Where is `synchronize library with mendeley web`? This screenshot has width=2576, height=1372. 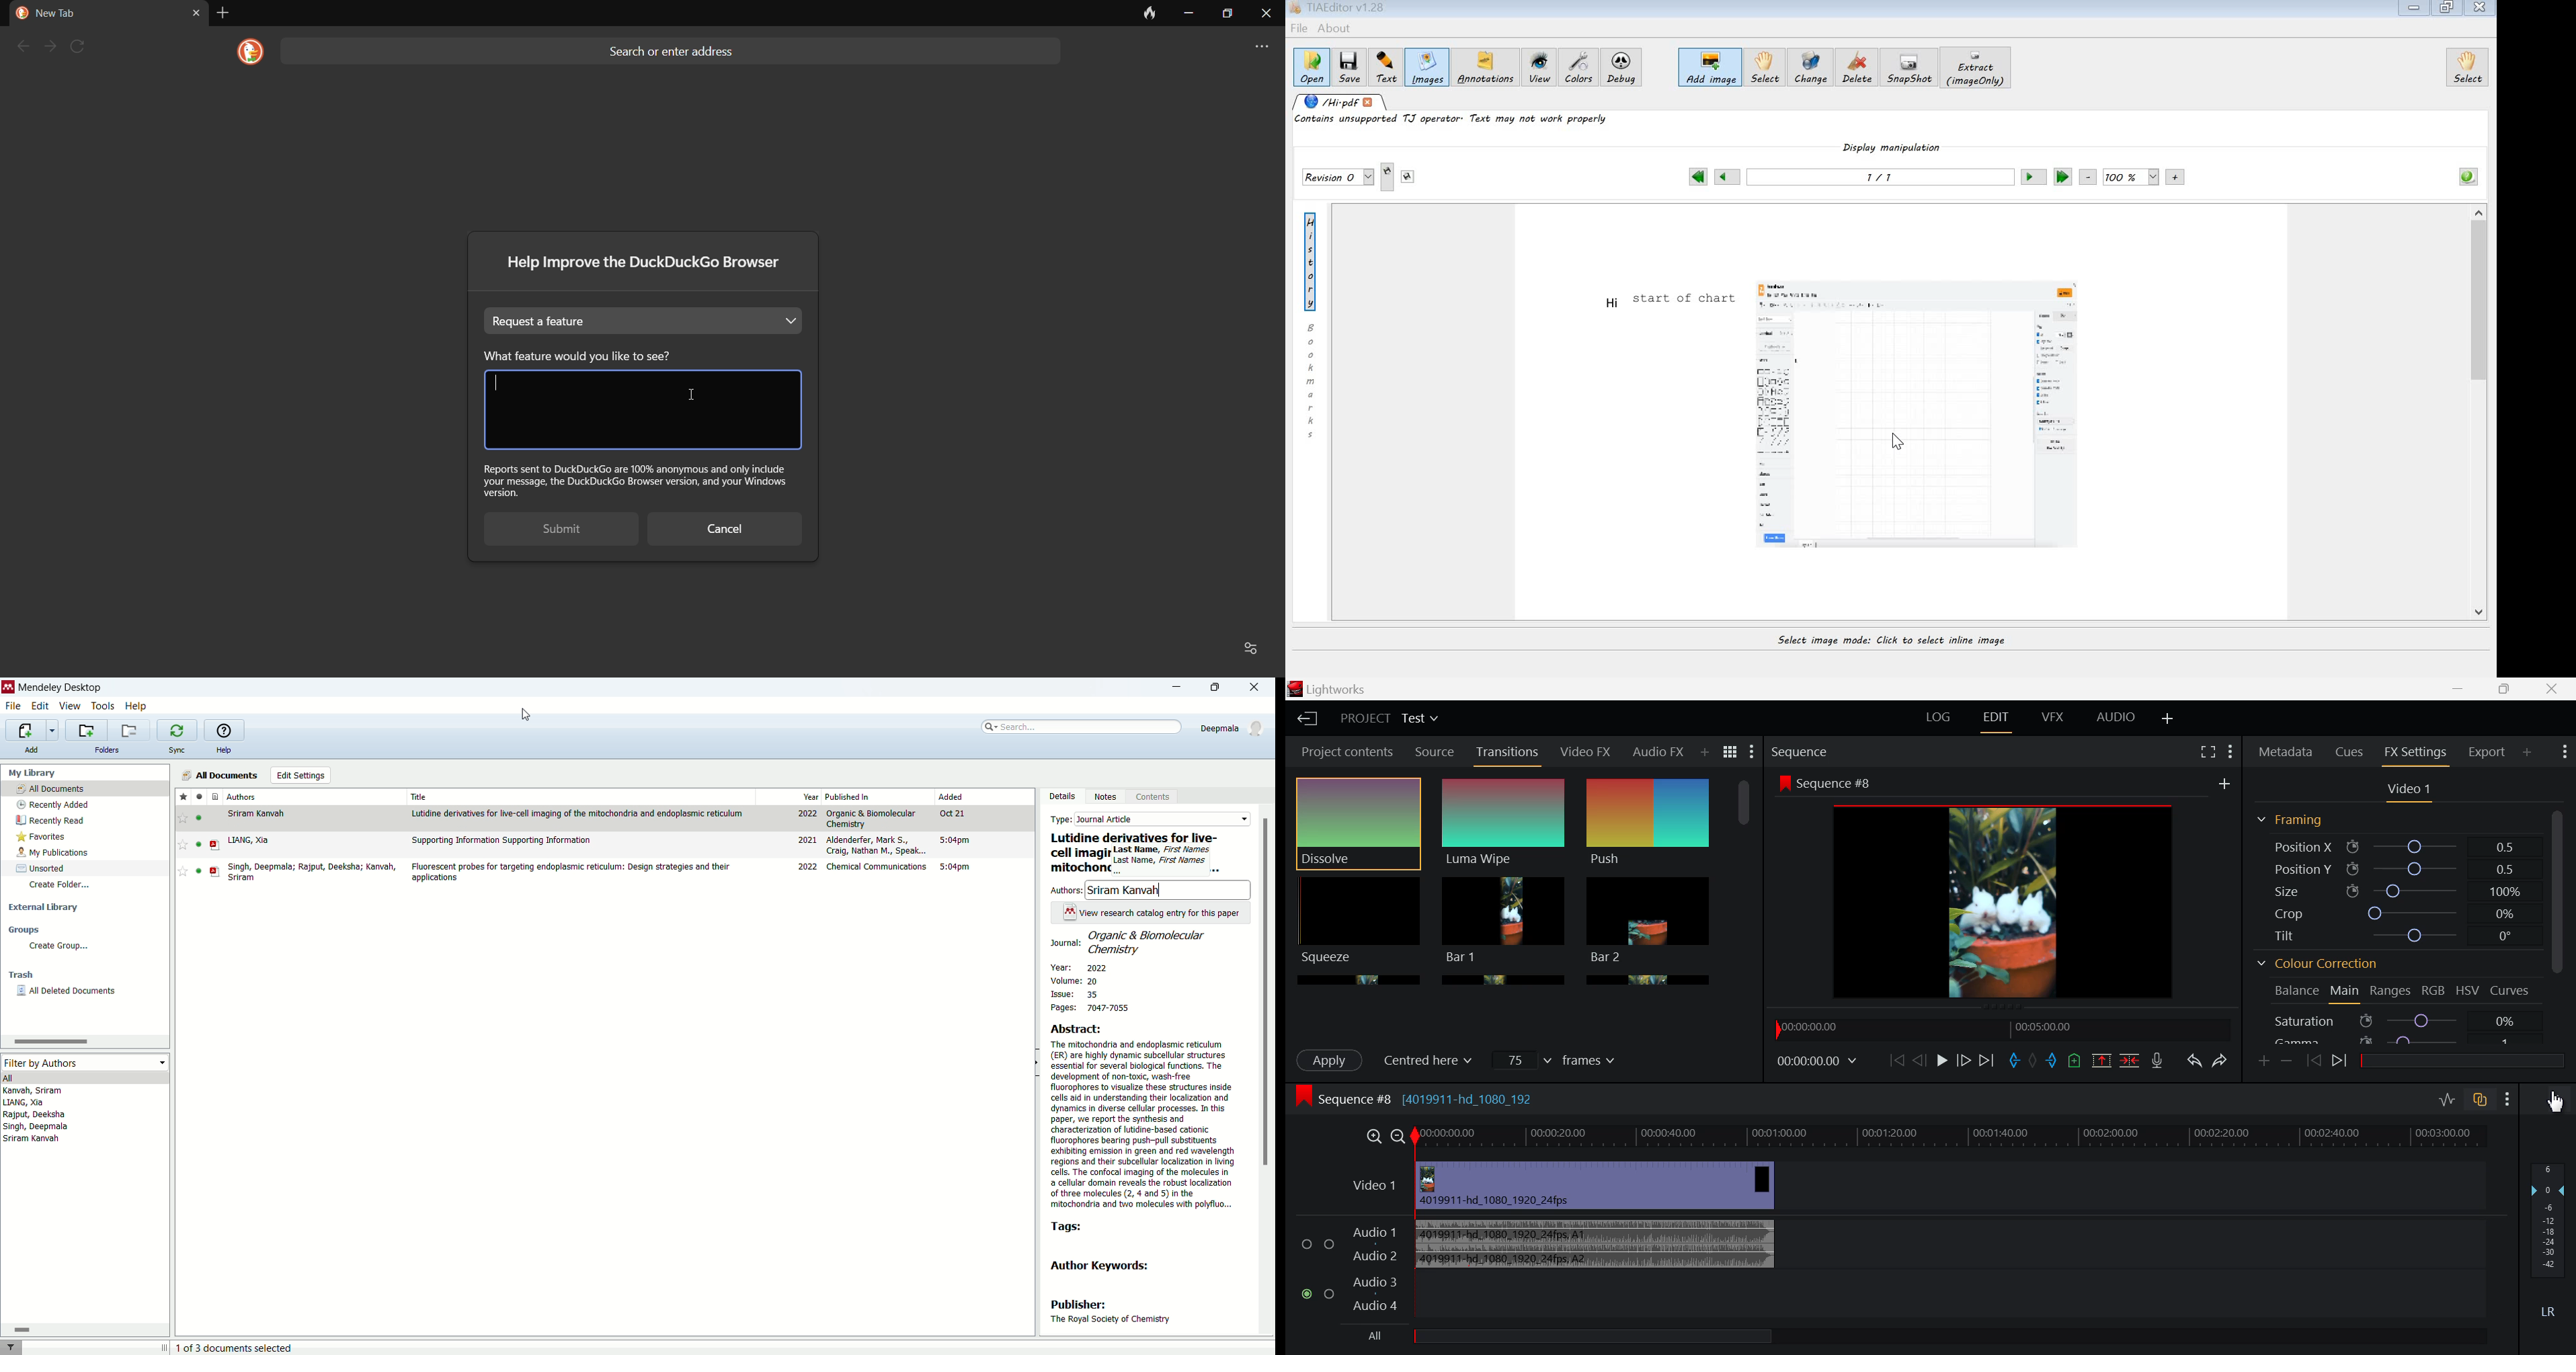 synchronize library with mendeley web is located at coordinates (177, 731).